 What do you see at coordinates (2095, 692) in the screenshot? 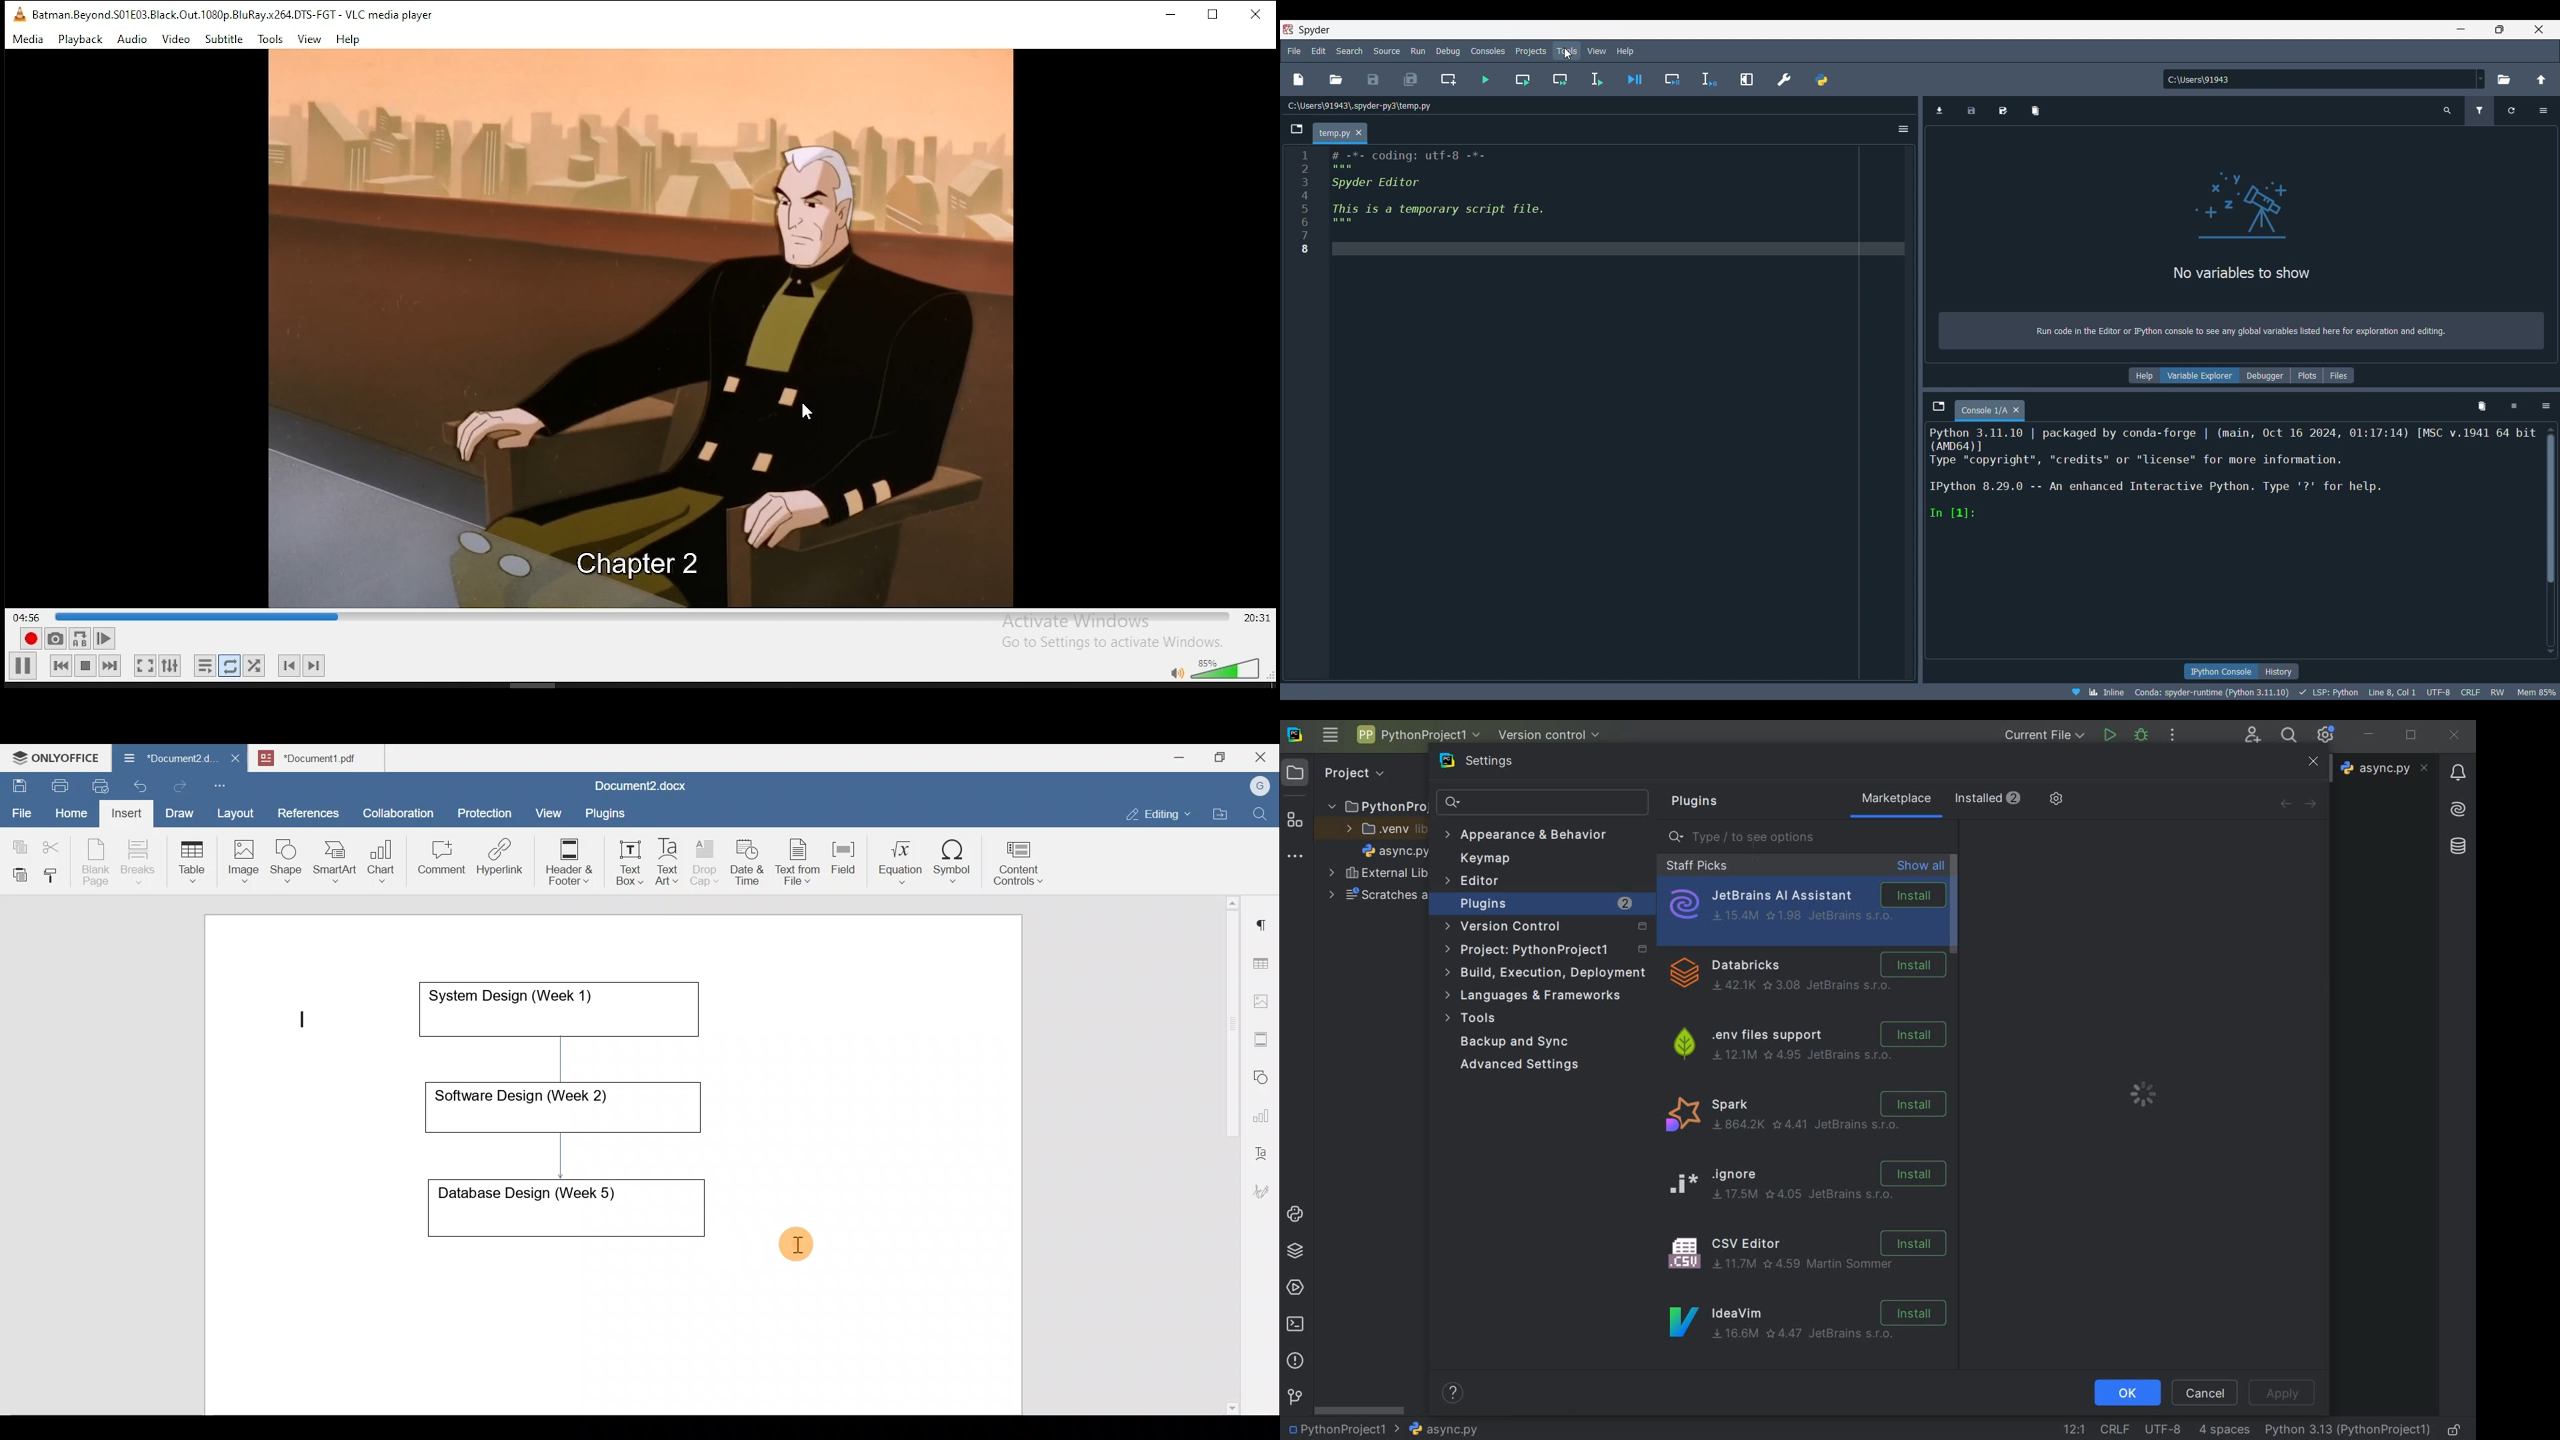
I see `Inline` at bounding box center [2095, 692].